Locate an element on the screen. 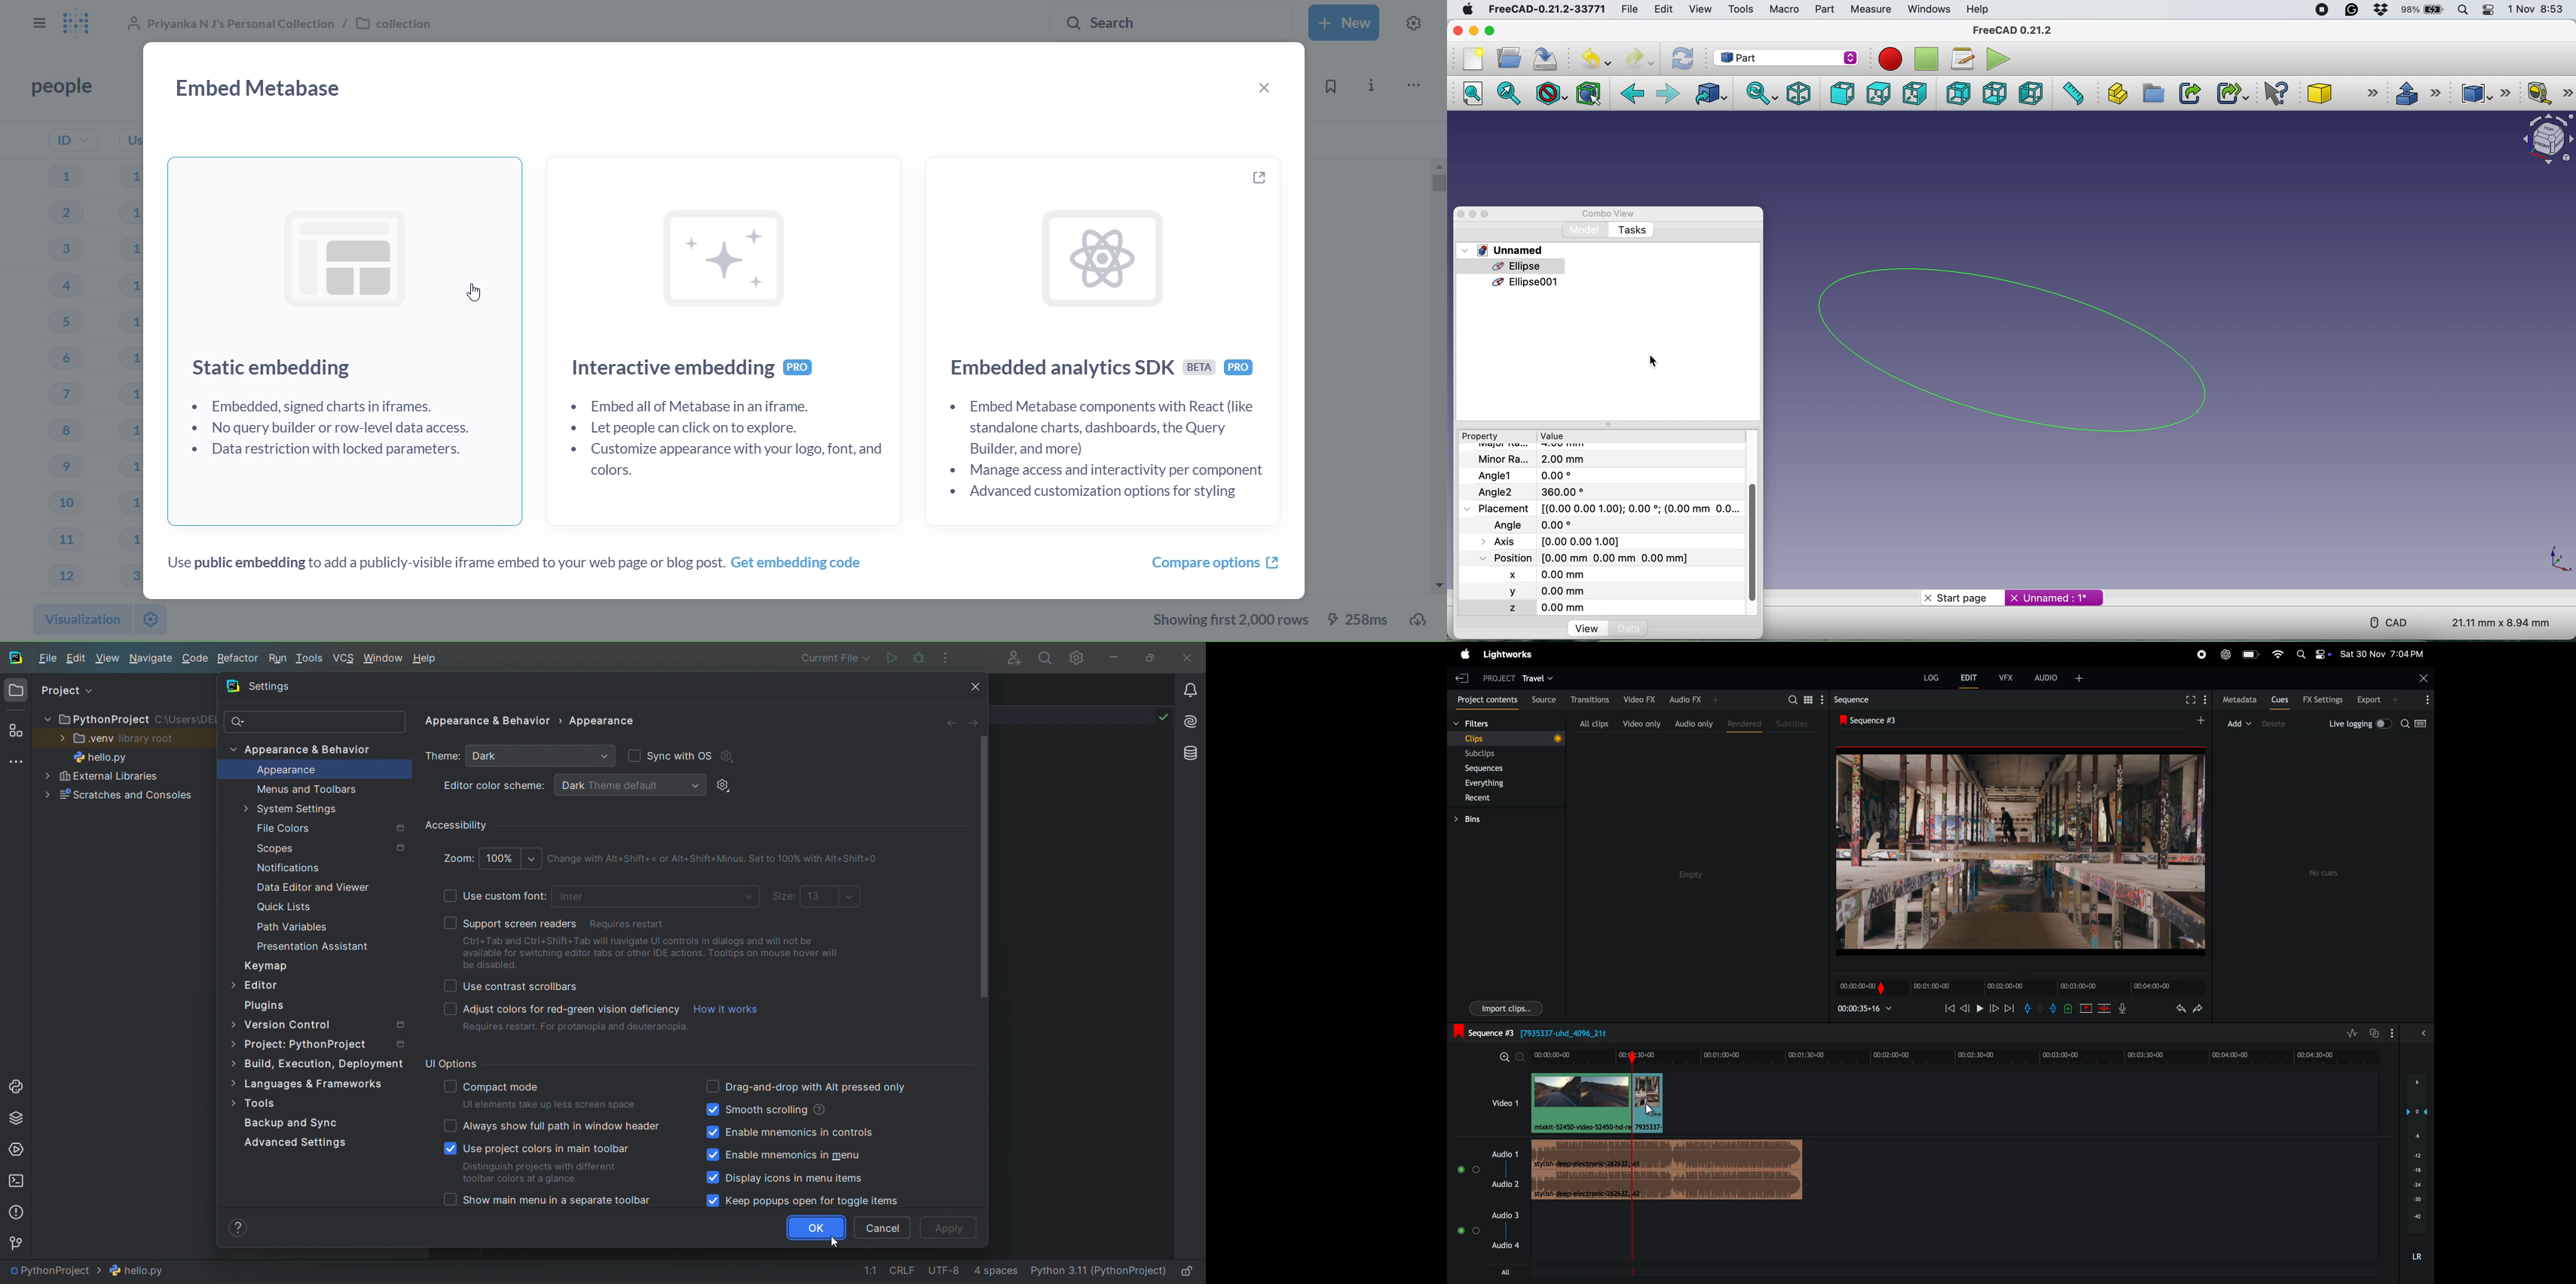  arrow left is located at coordinates (951, 722).